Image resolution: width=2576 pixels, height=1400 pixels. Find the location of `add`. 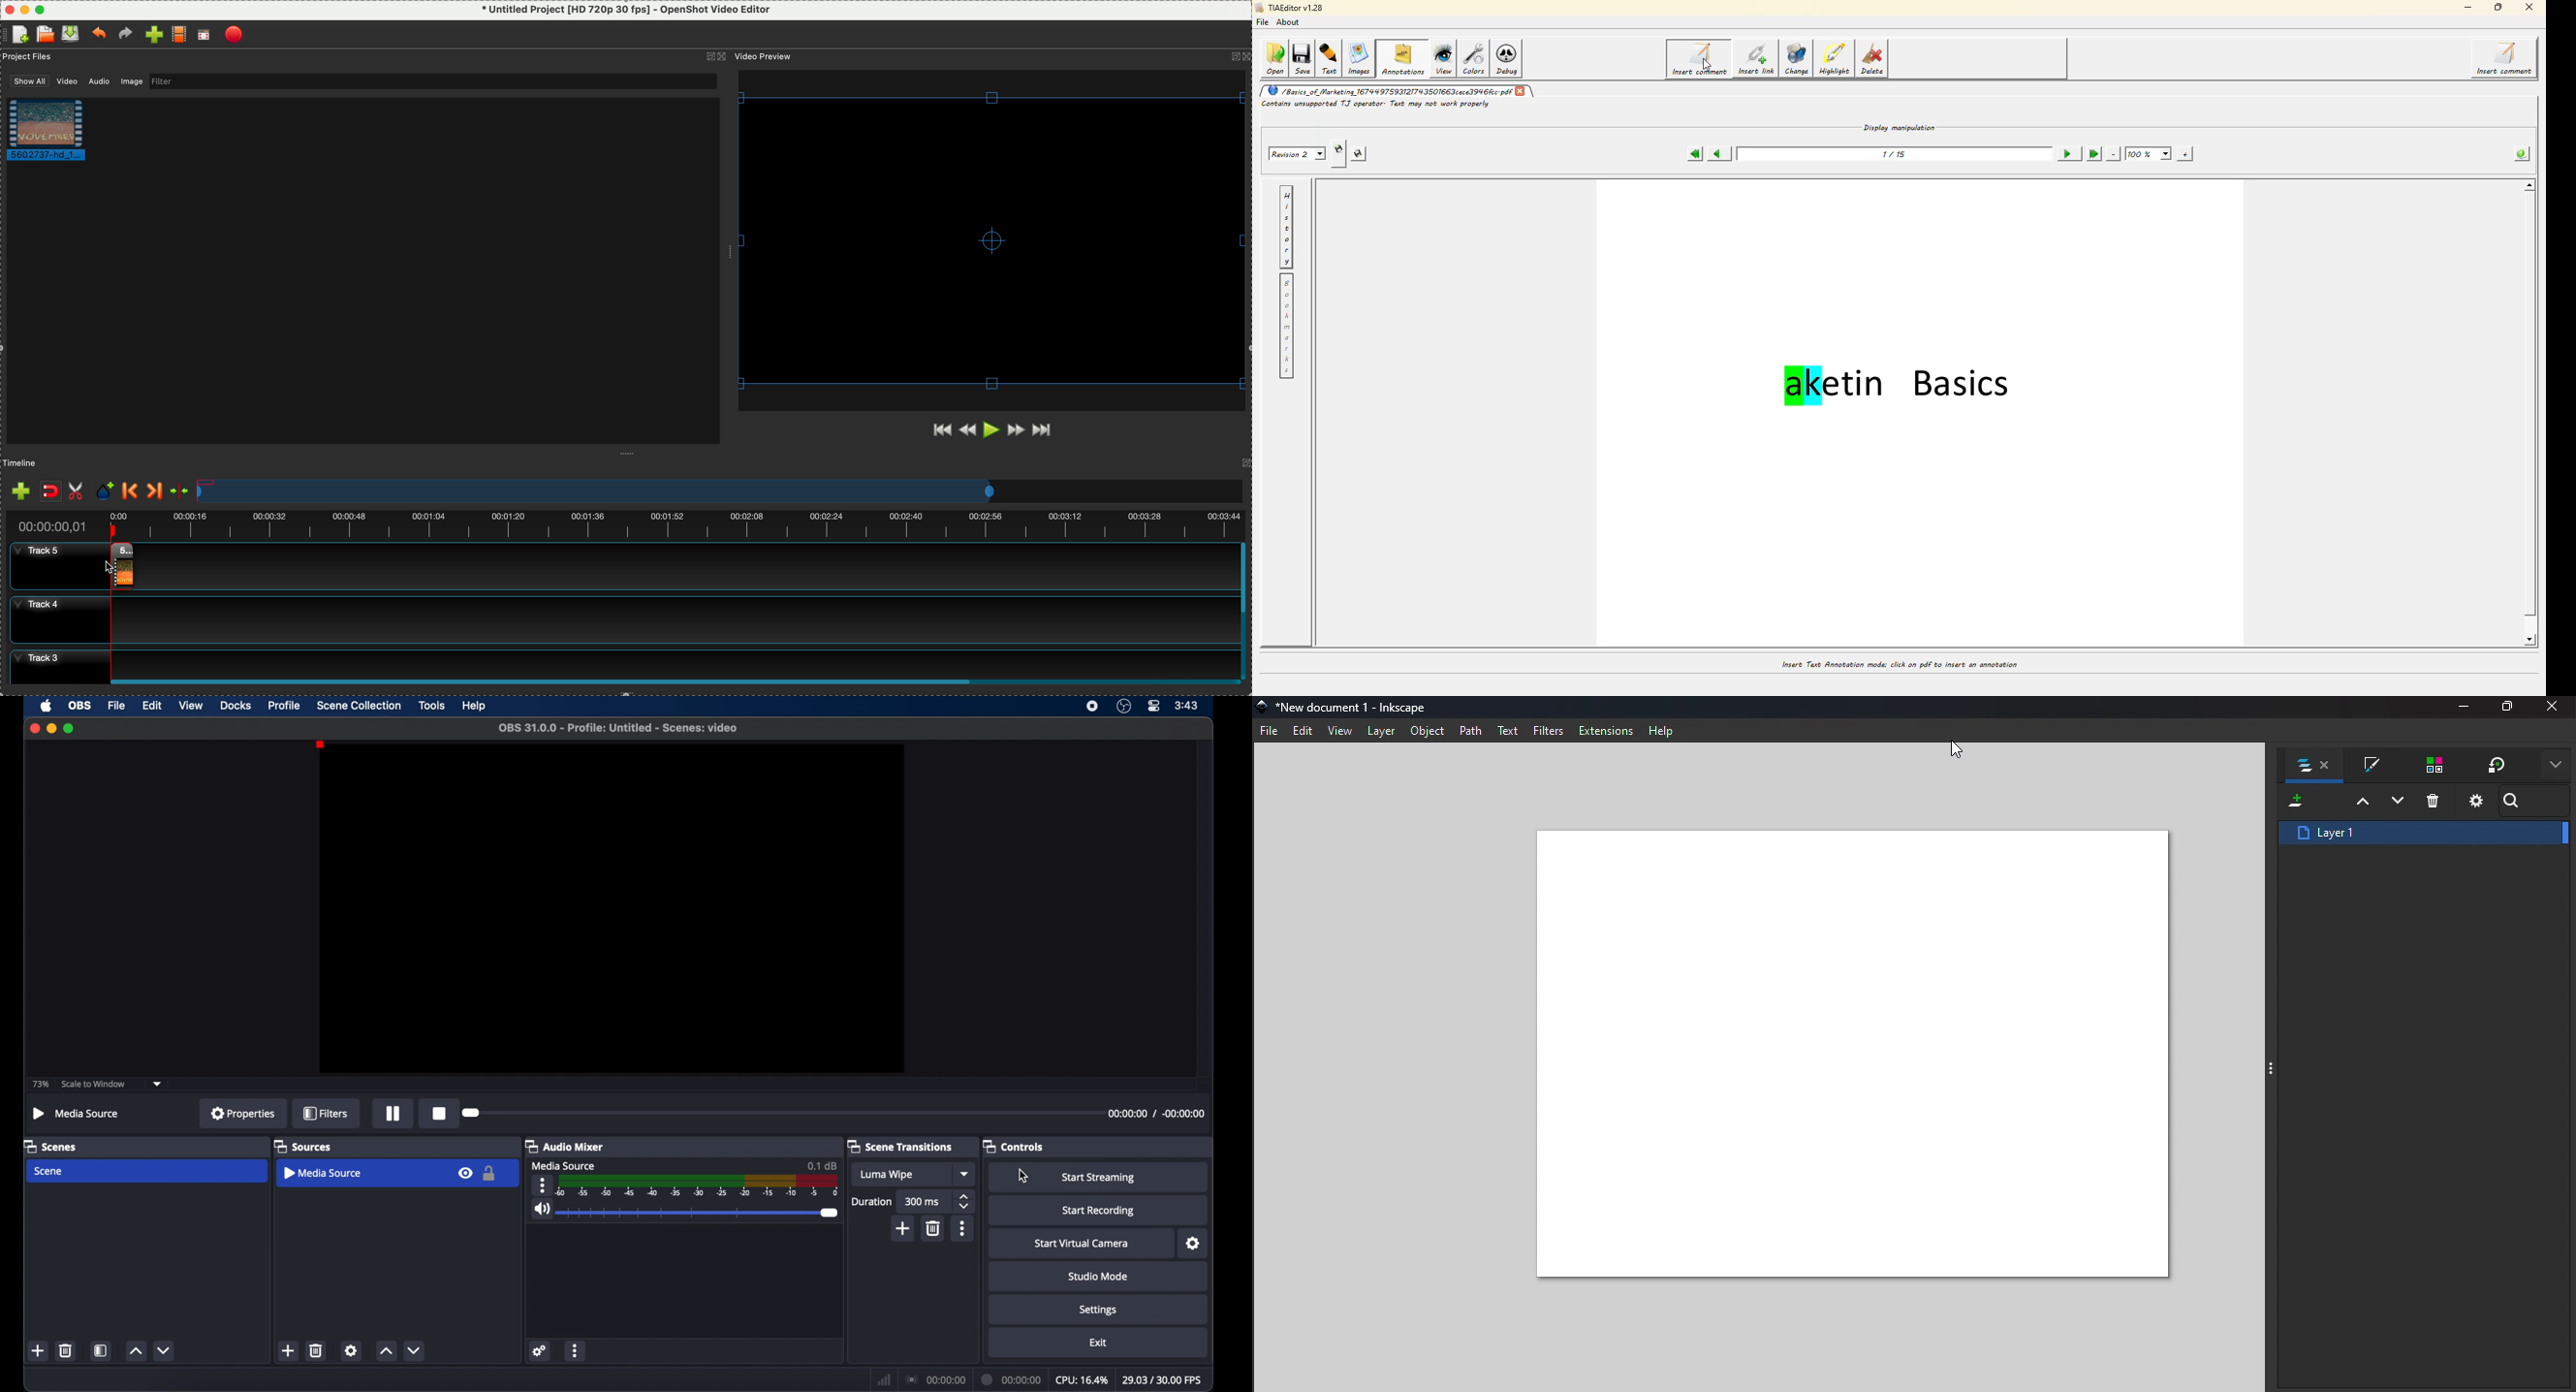

add is located at coordinates (287, 1350).